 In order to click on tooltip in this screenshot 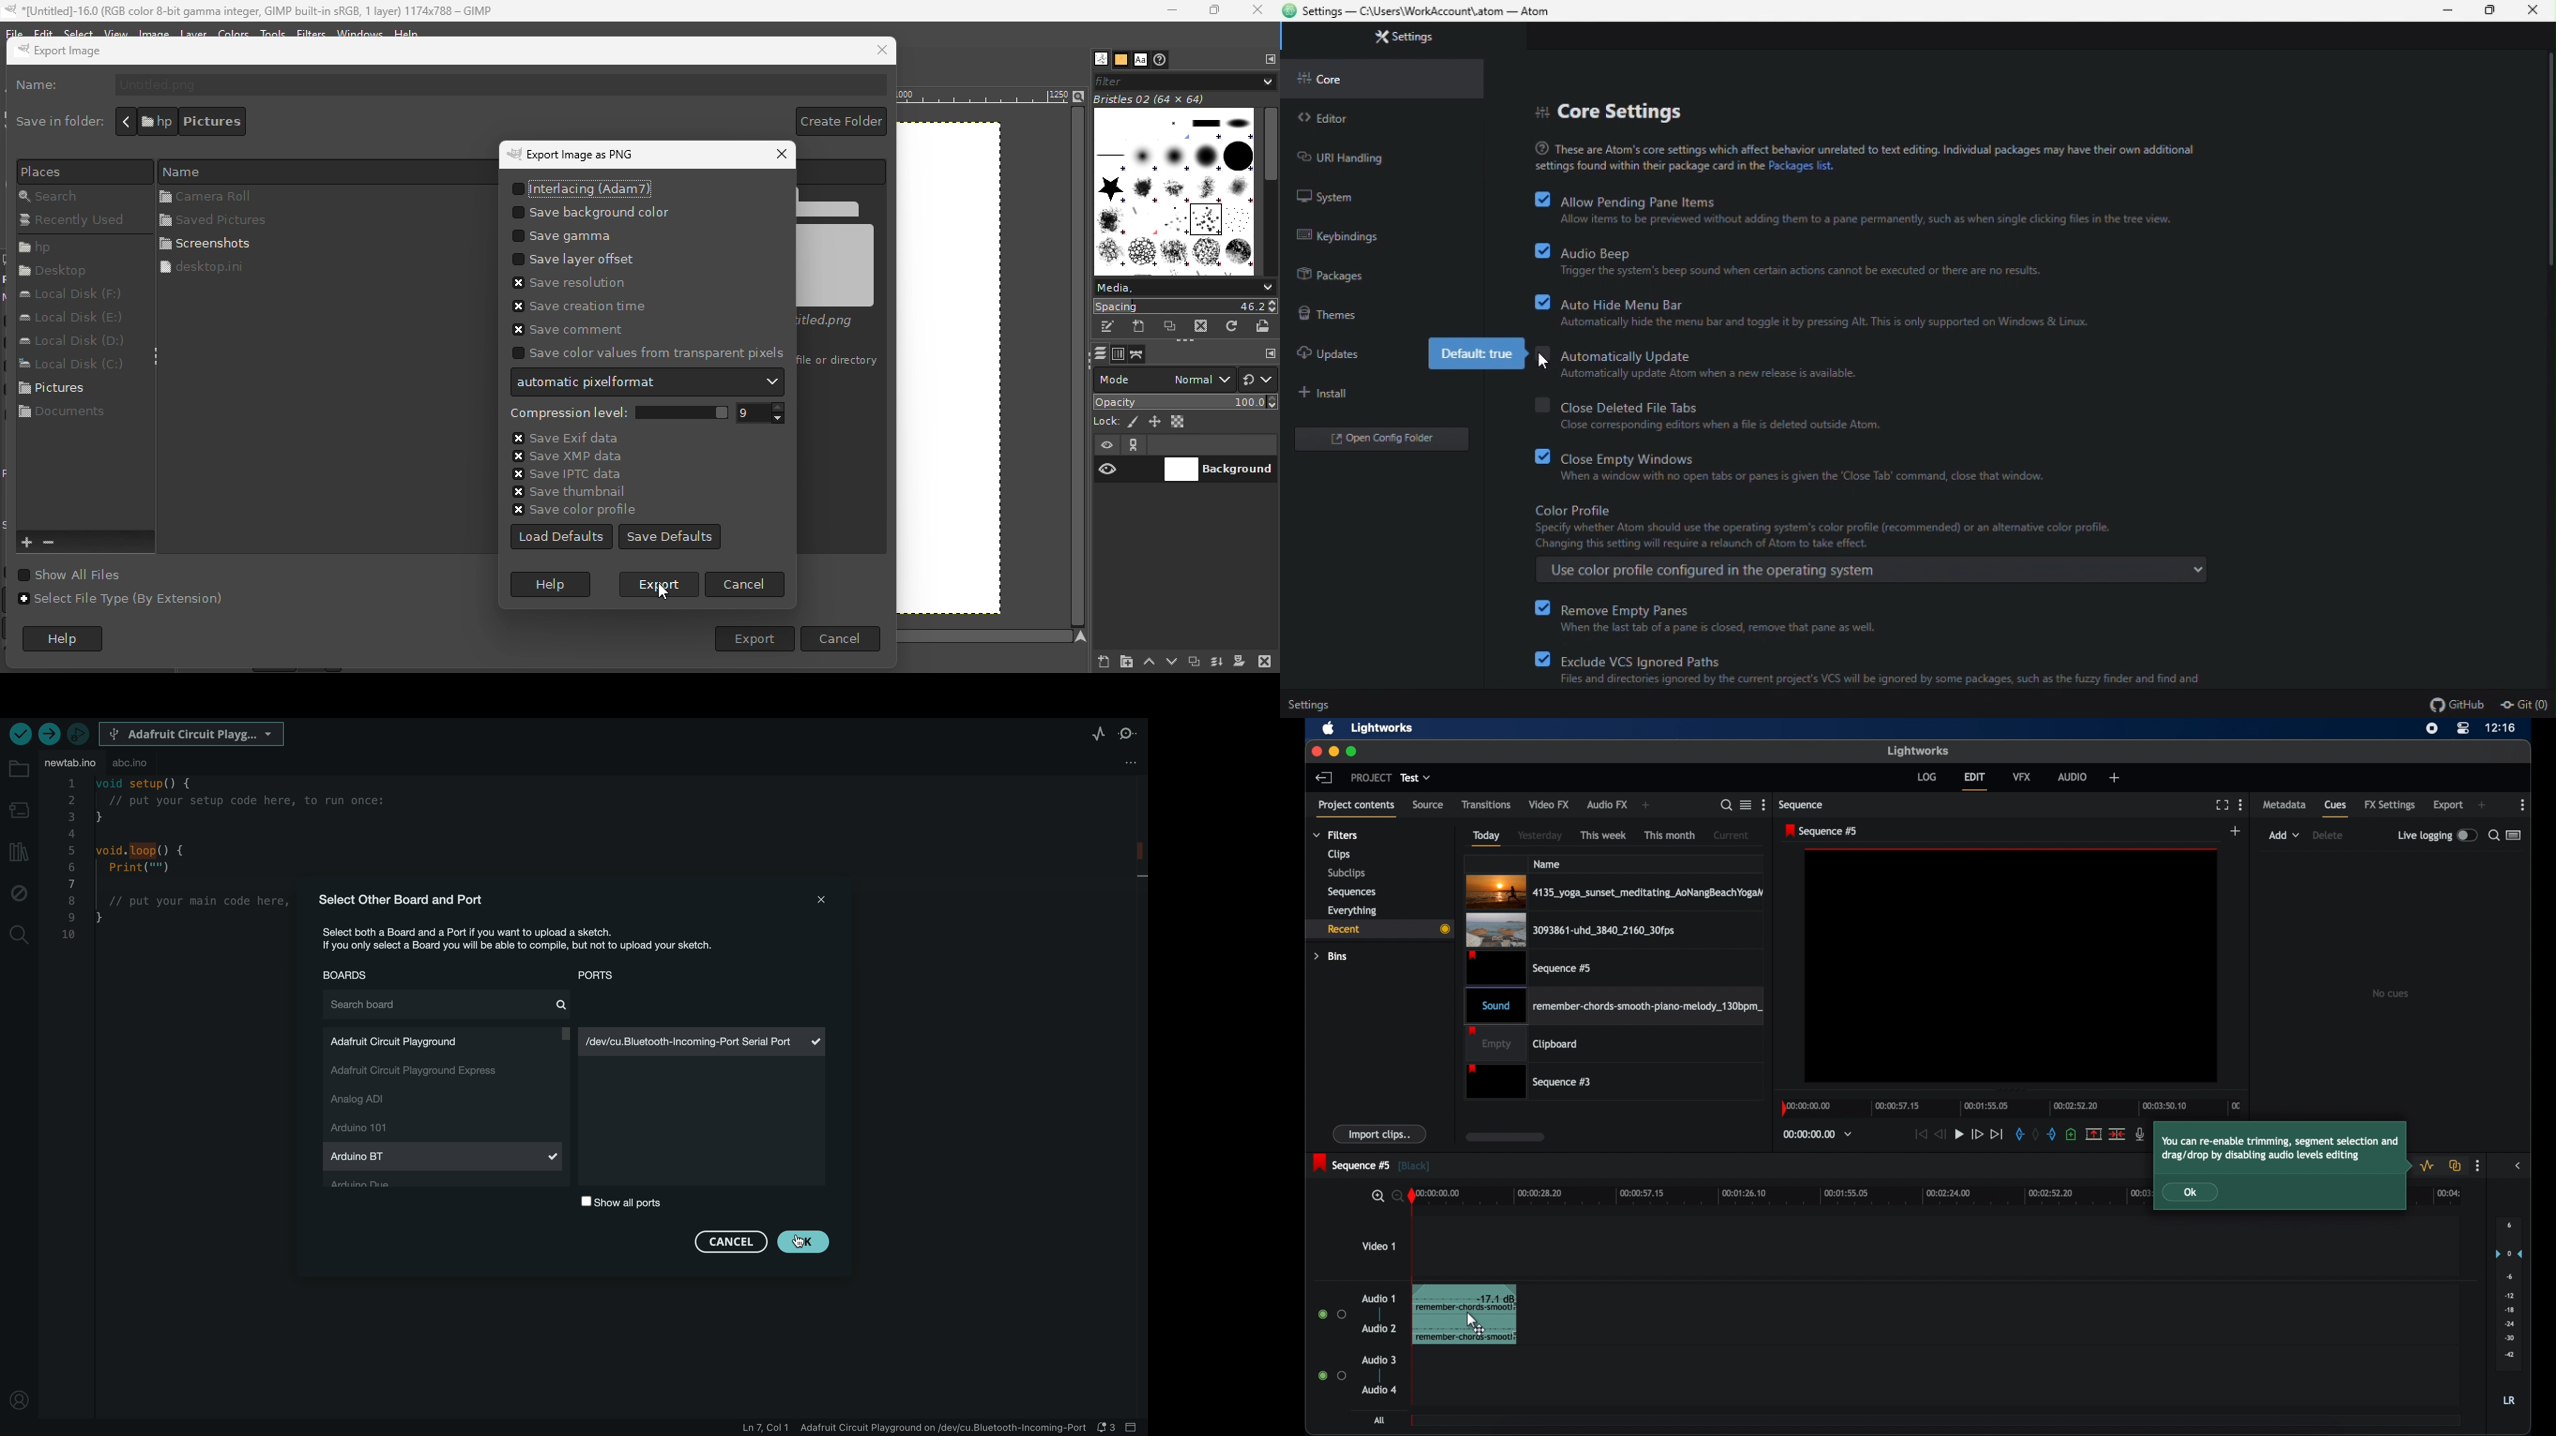, I will do `click(2282, 1148)`.